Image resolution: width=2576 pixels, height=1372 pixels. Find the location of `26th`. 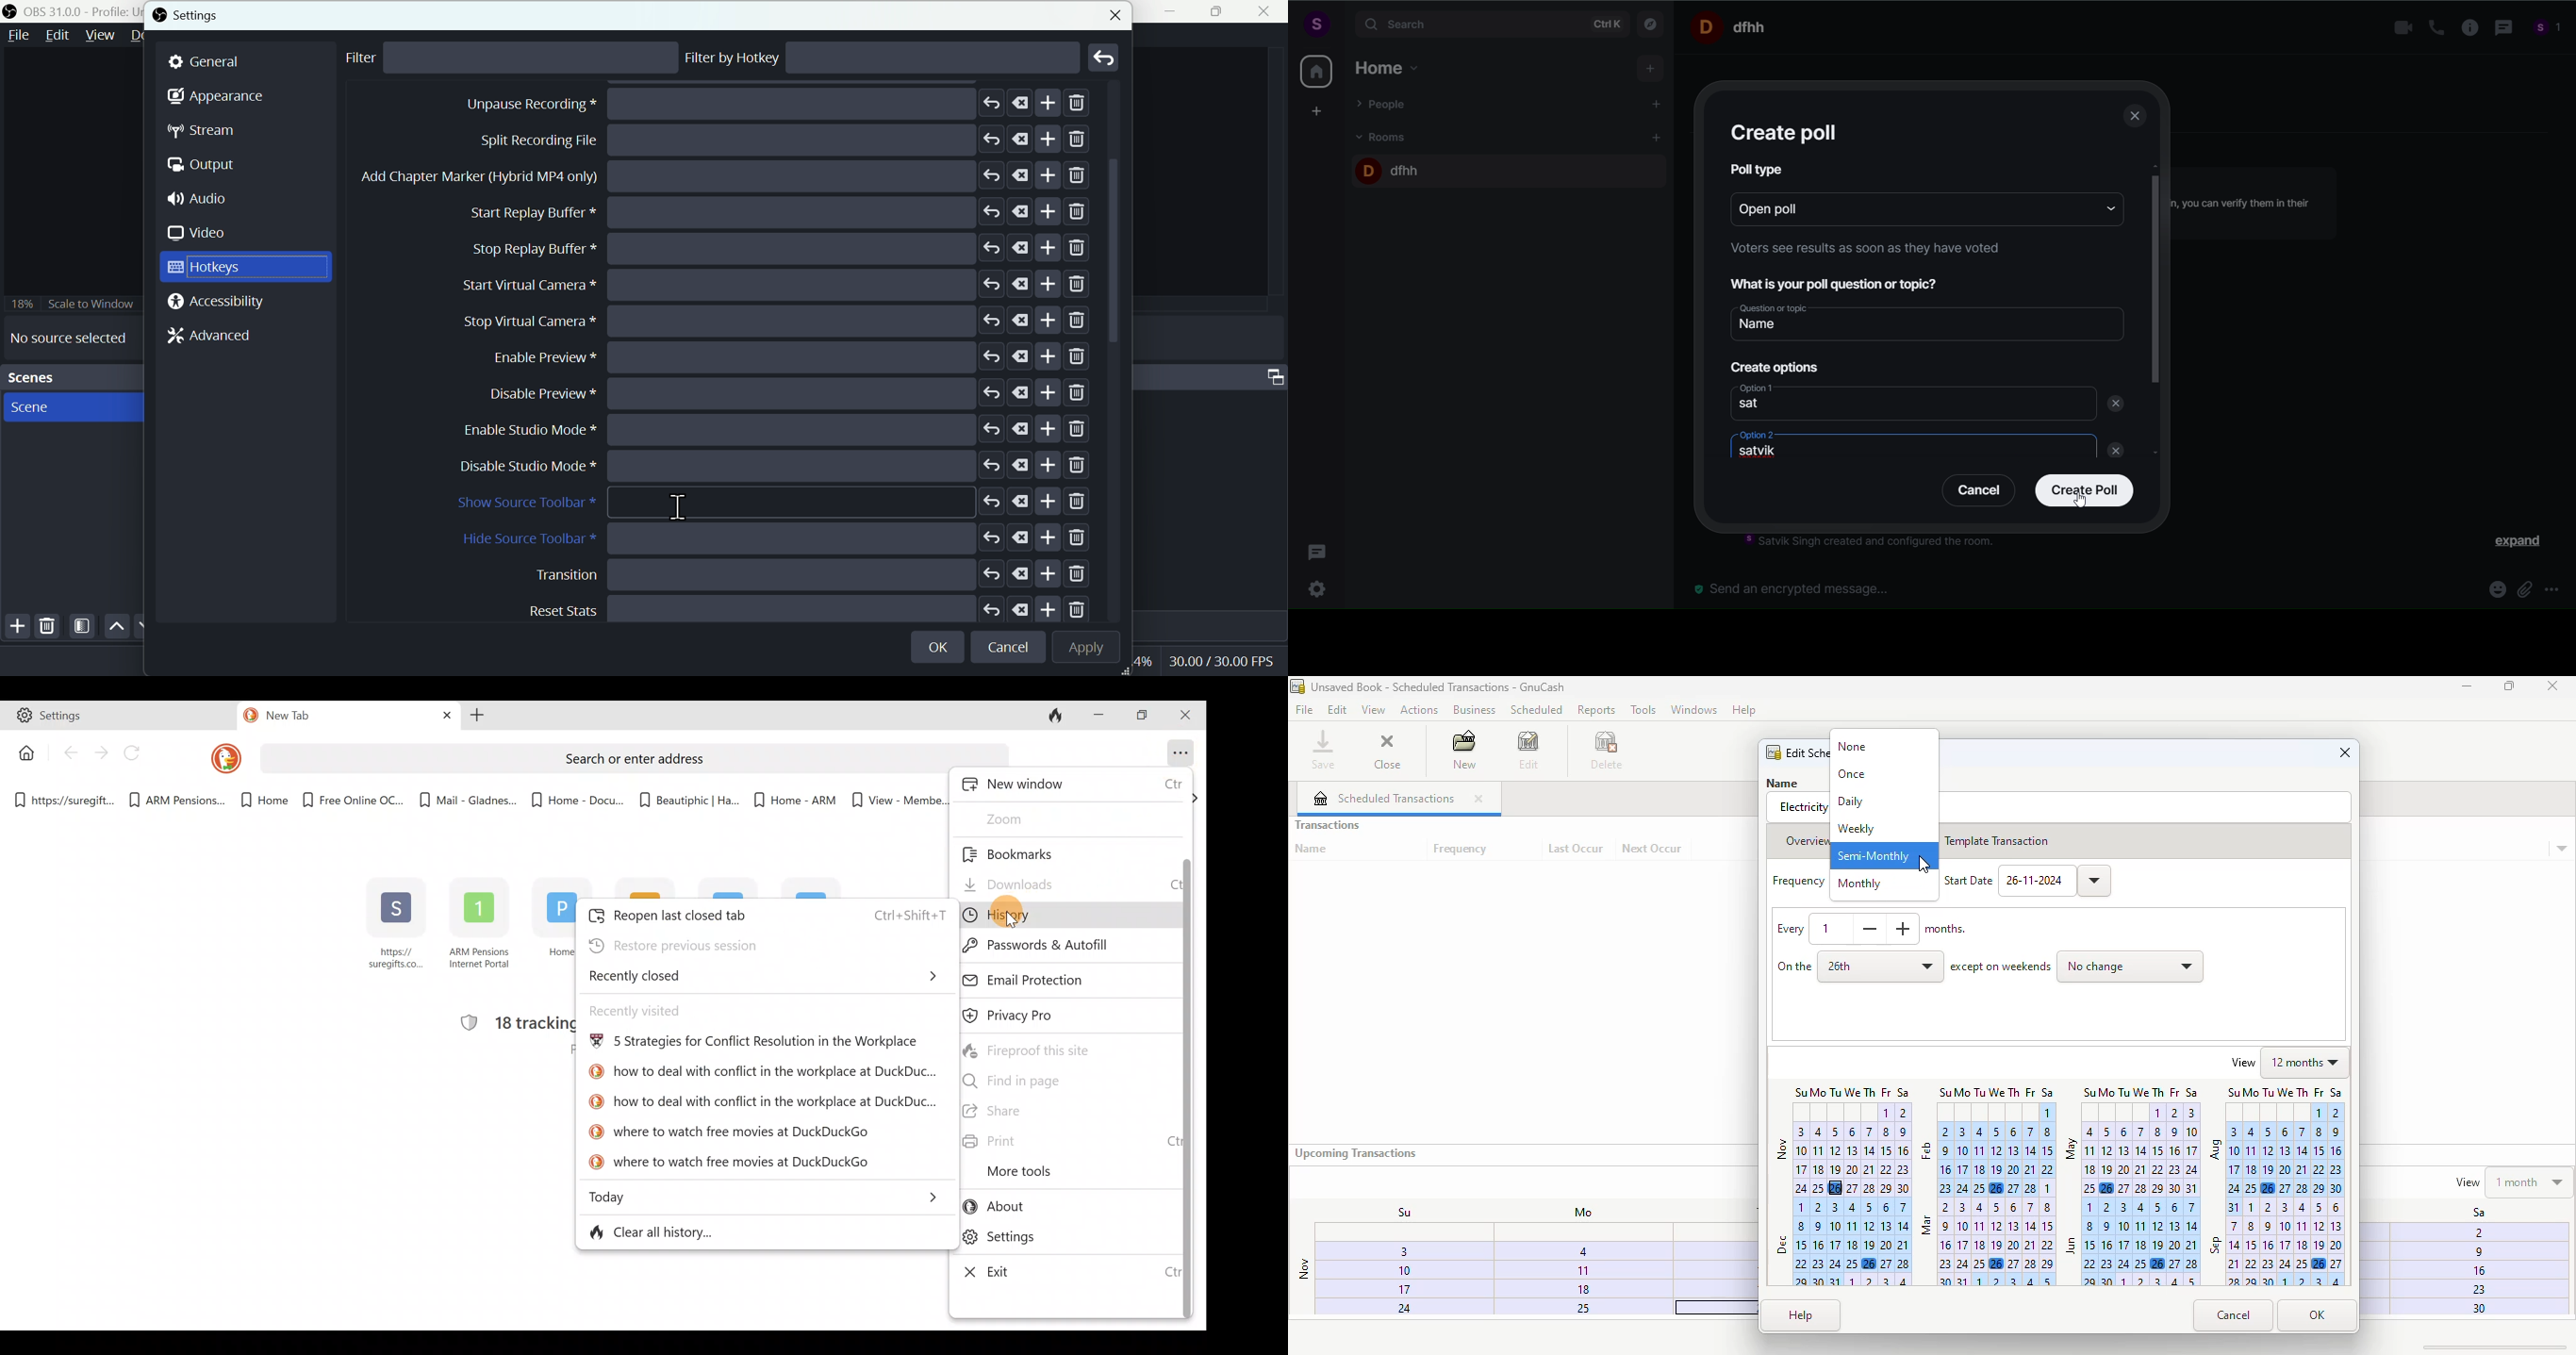

26th is located at coordinates (1881, 967).